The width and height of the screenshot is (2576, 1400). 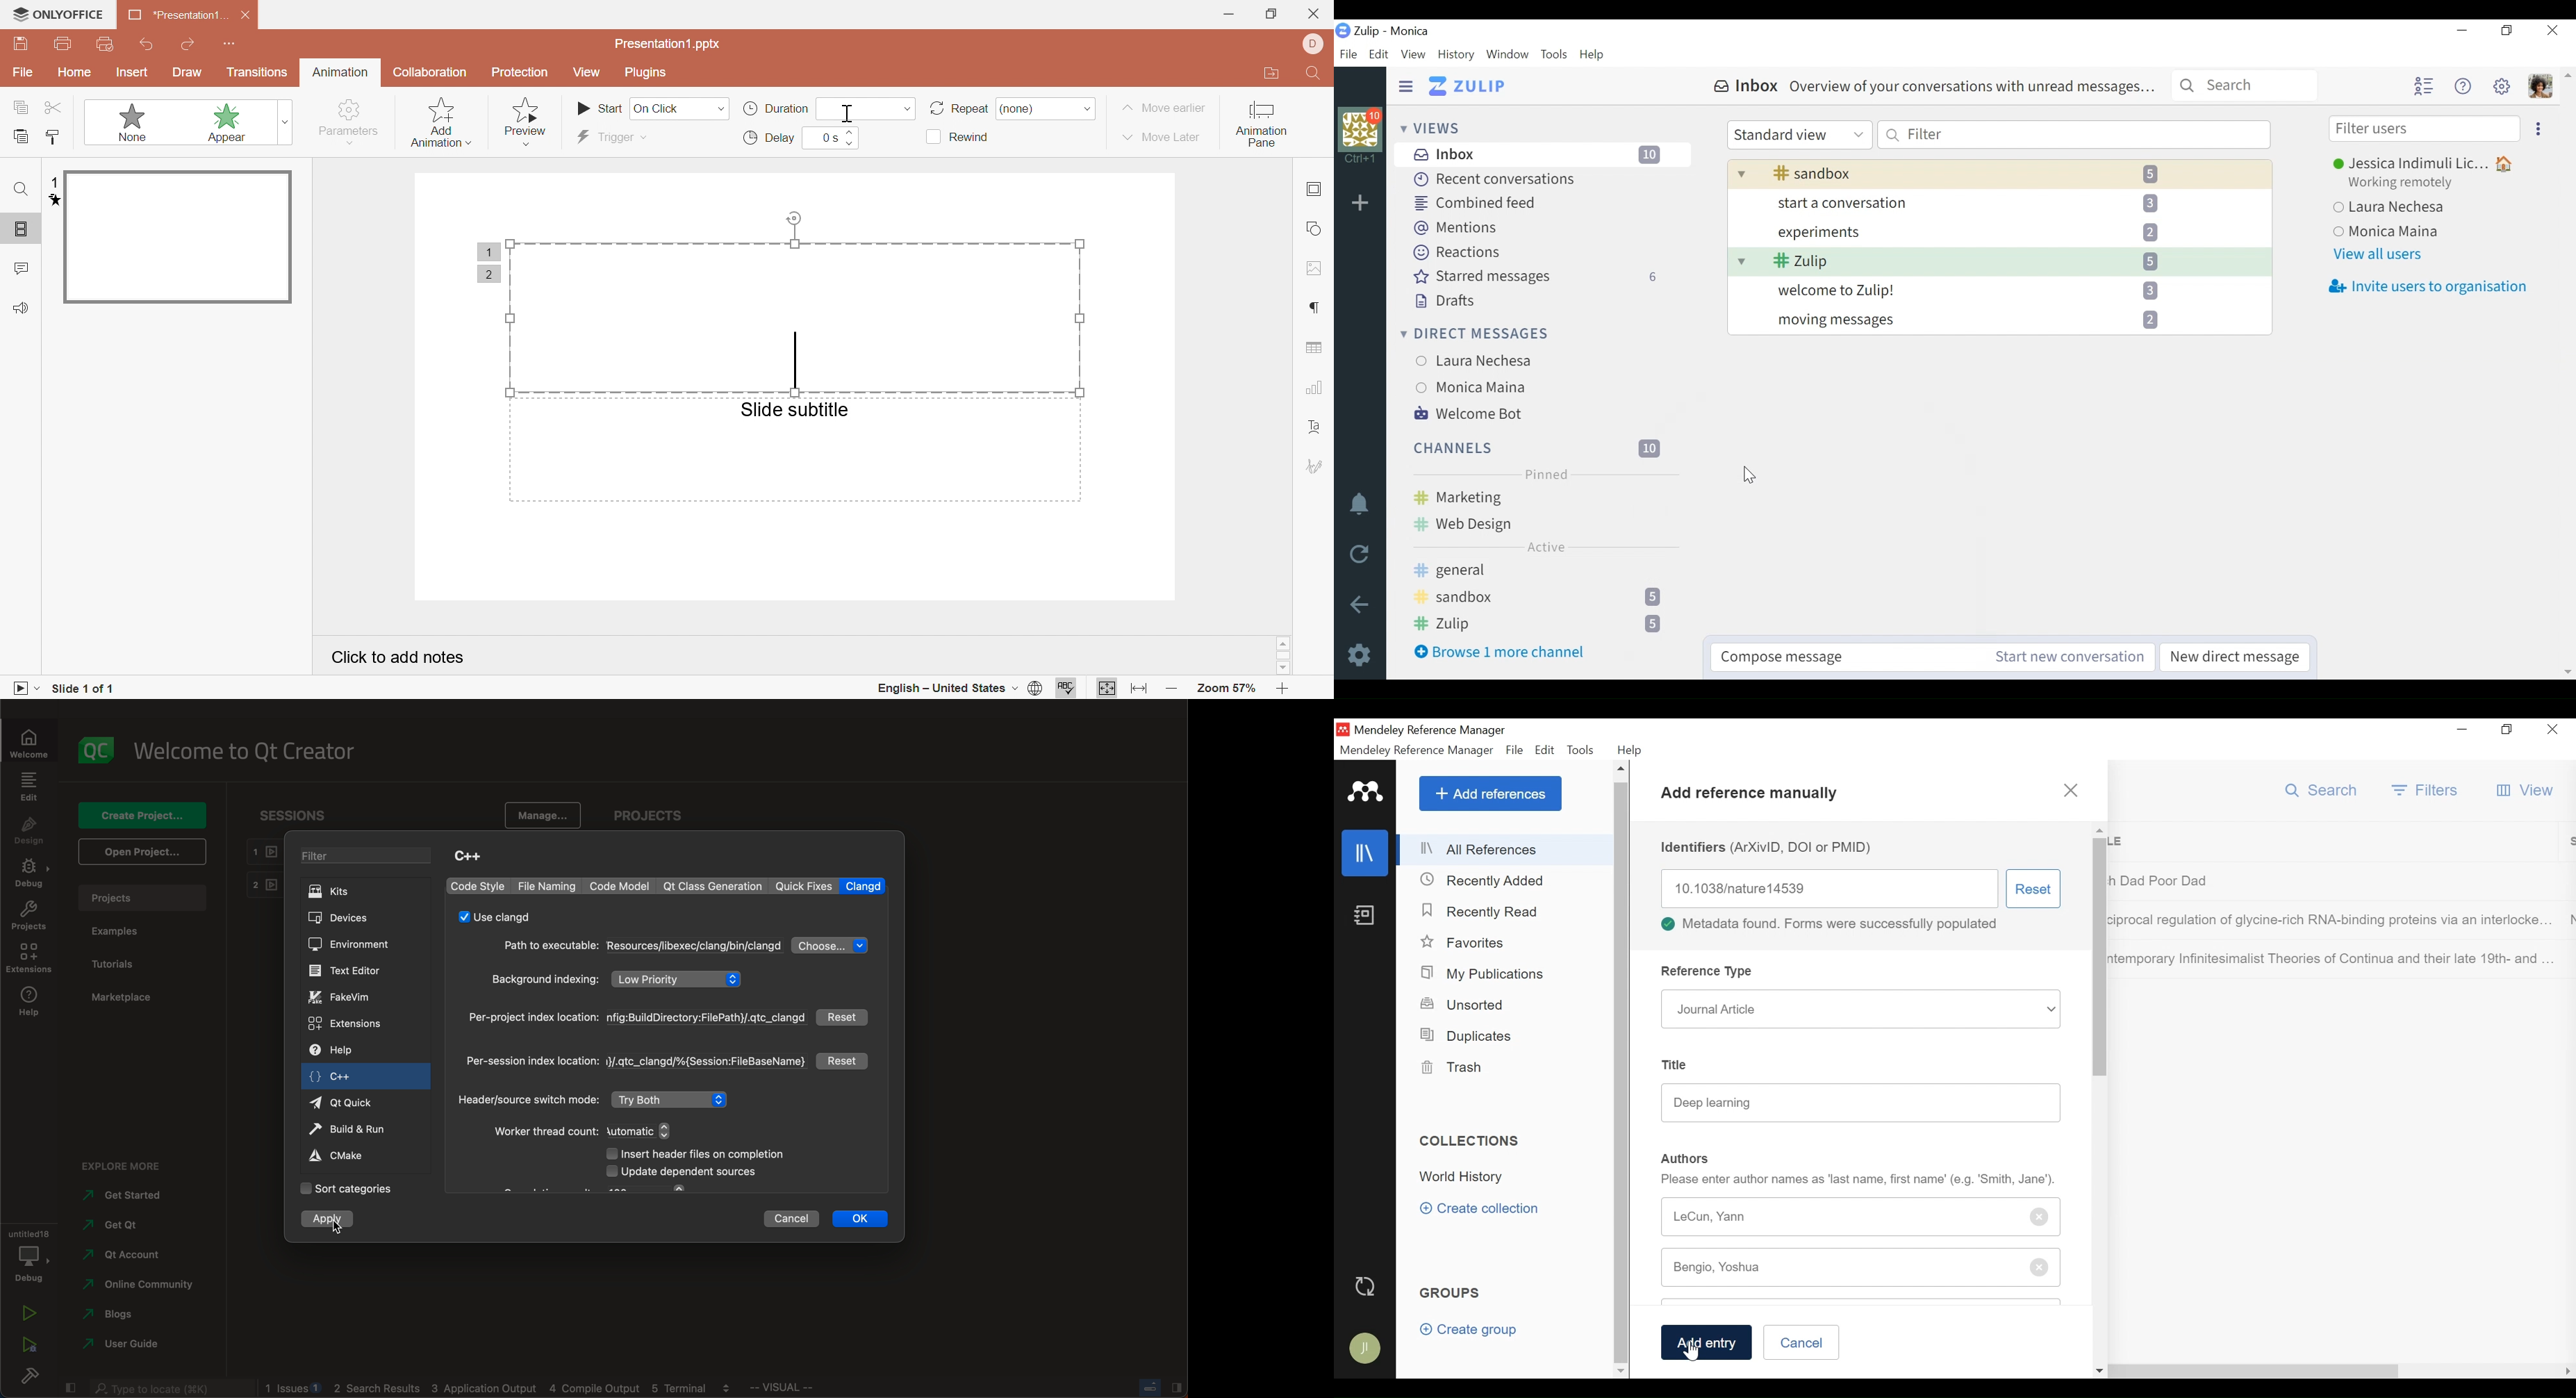 I want to click on animation pane, so click(x=1262, y=125).